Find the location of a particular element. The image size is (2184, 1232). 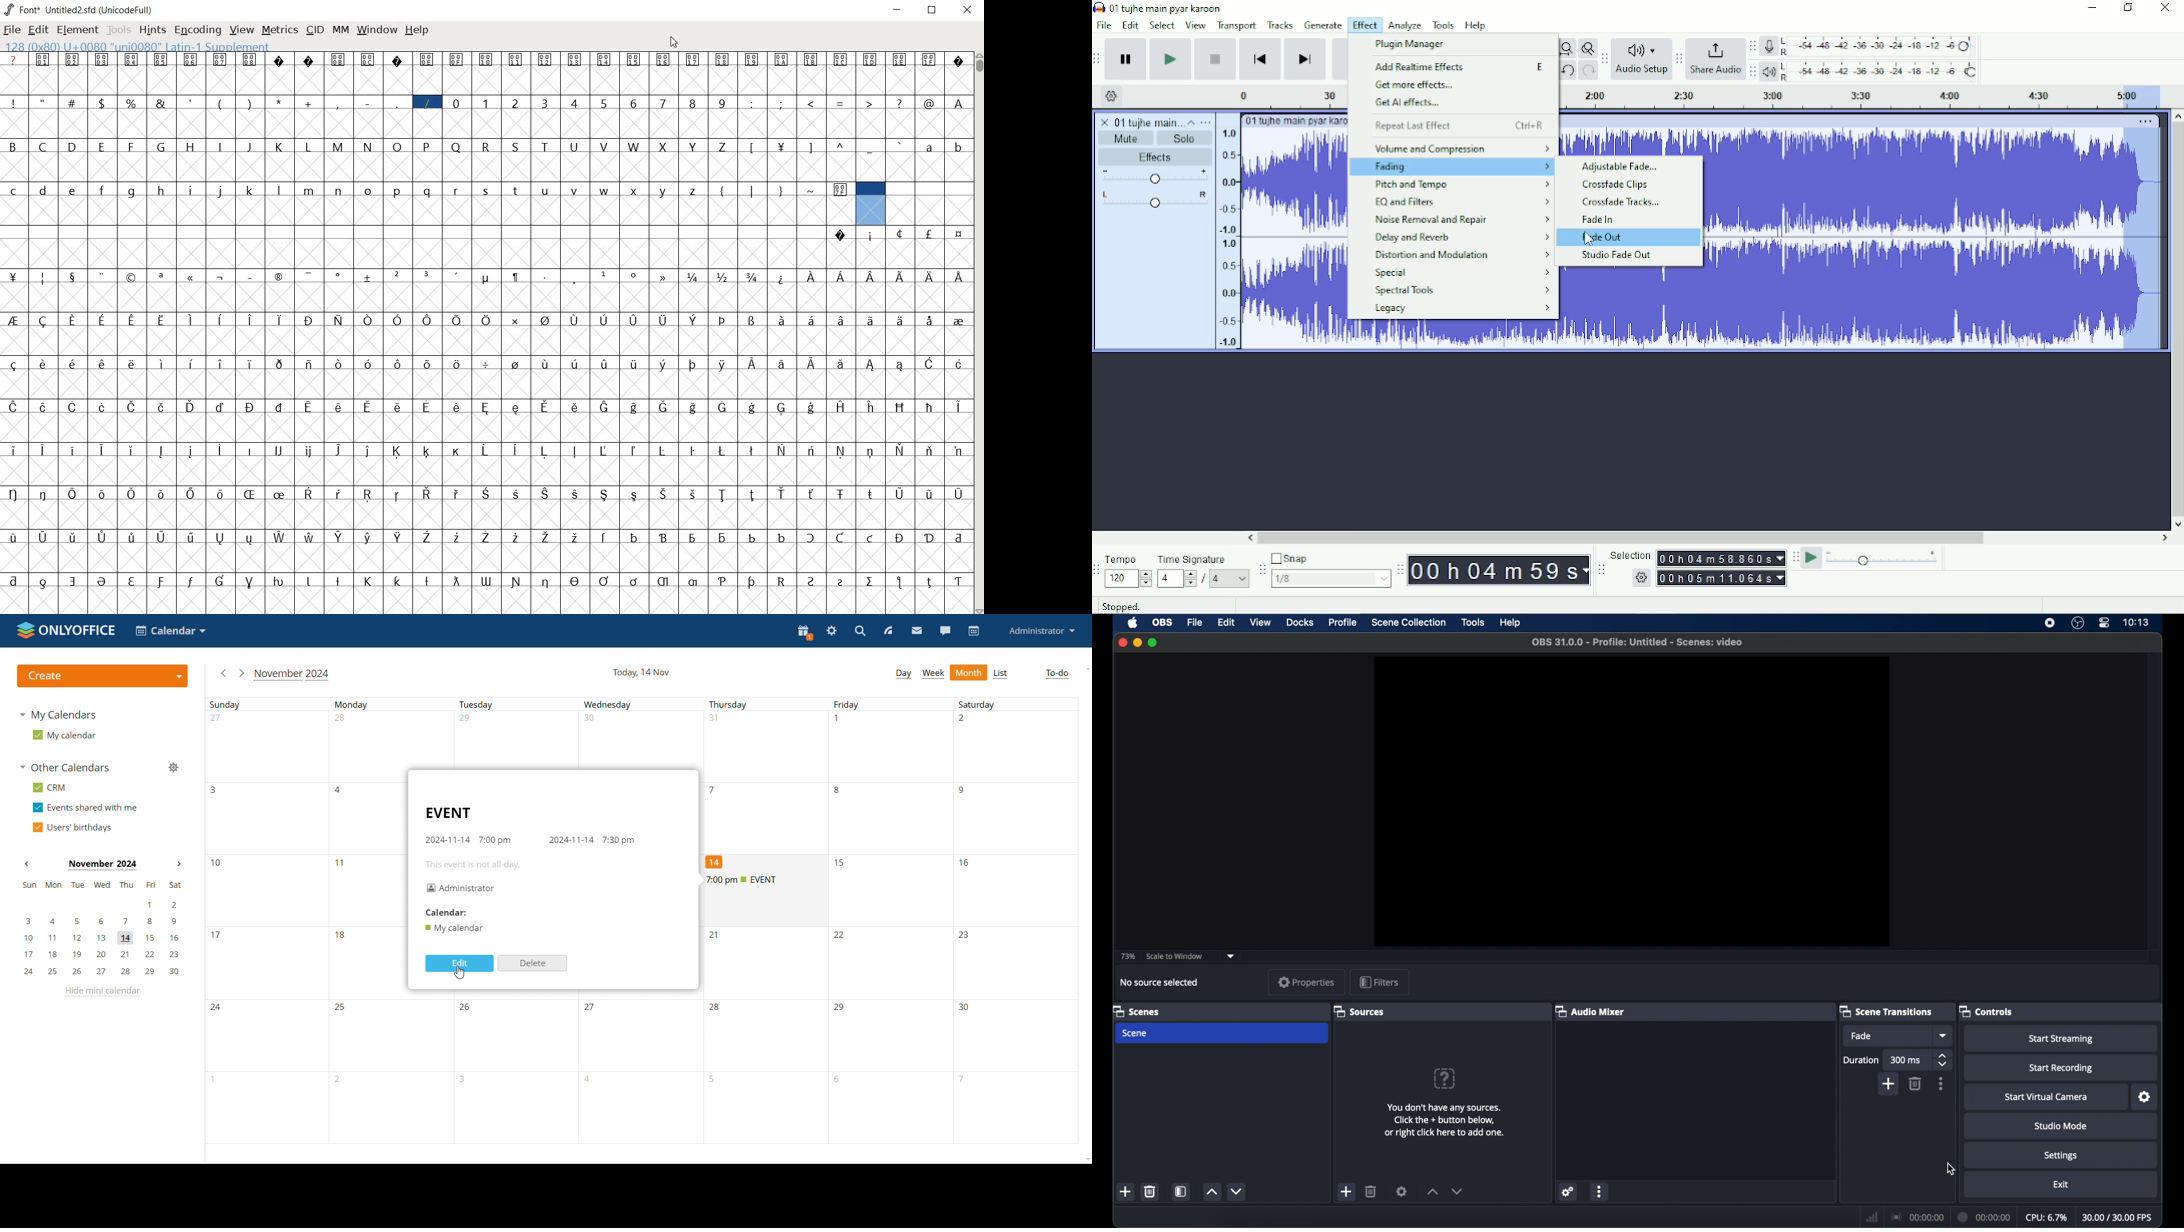

Audacity play-at-speed toolbar is located at coordinates (1795, 558).